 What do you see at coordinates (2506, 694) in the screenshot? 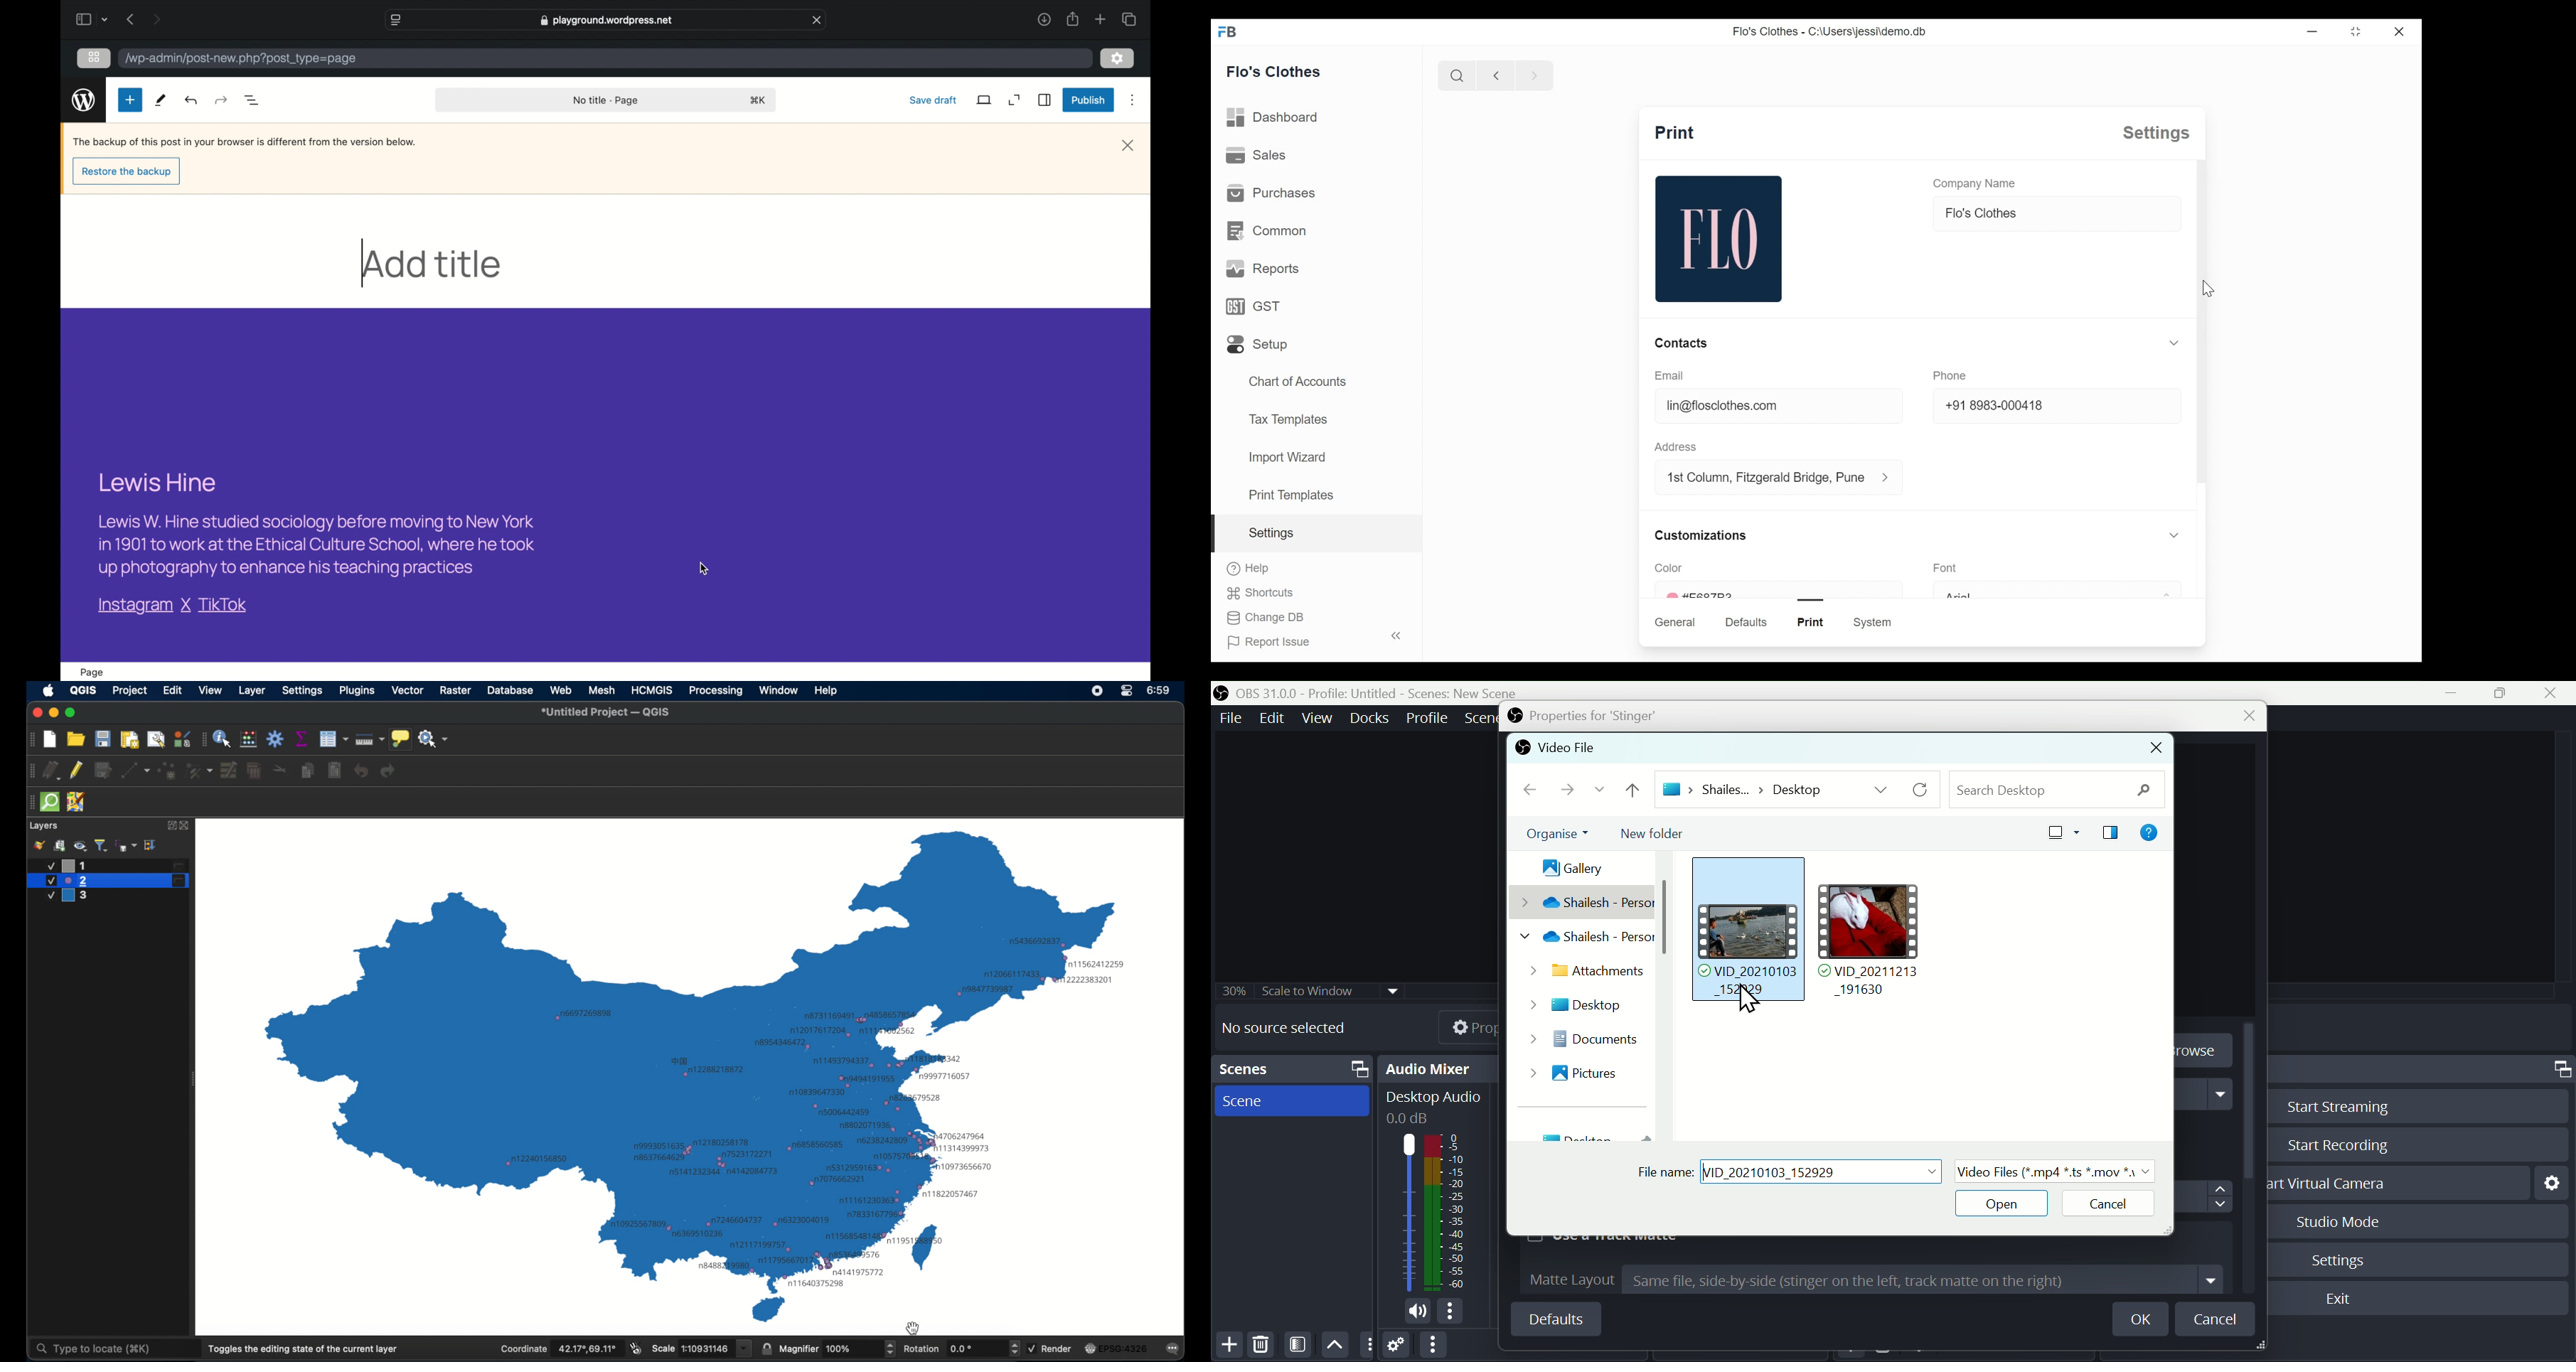
I see `Maximise` at bounding box center [2506, 694].